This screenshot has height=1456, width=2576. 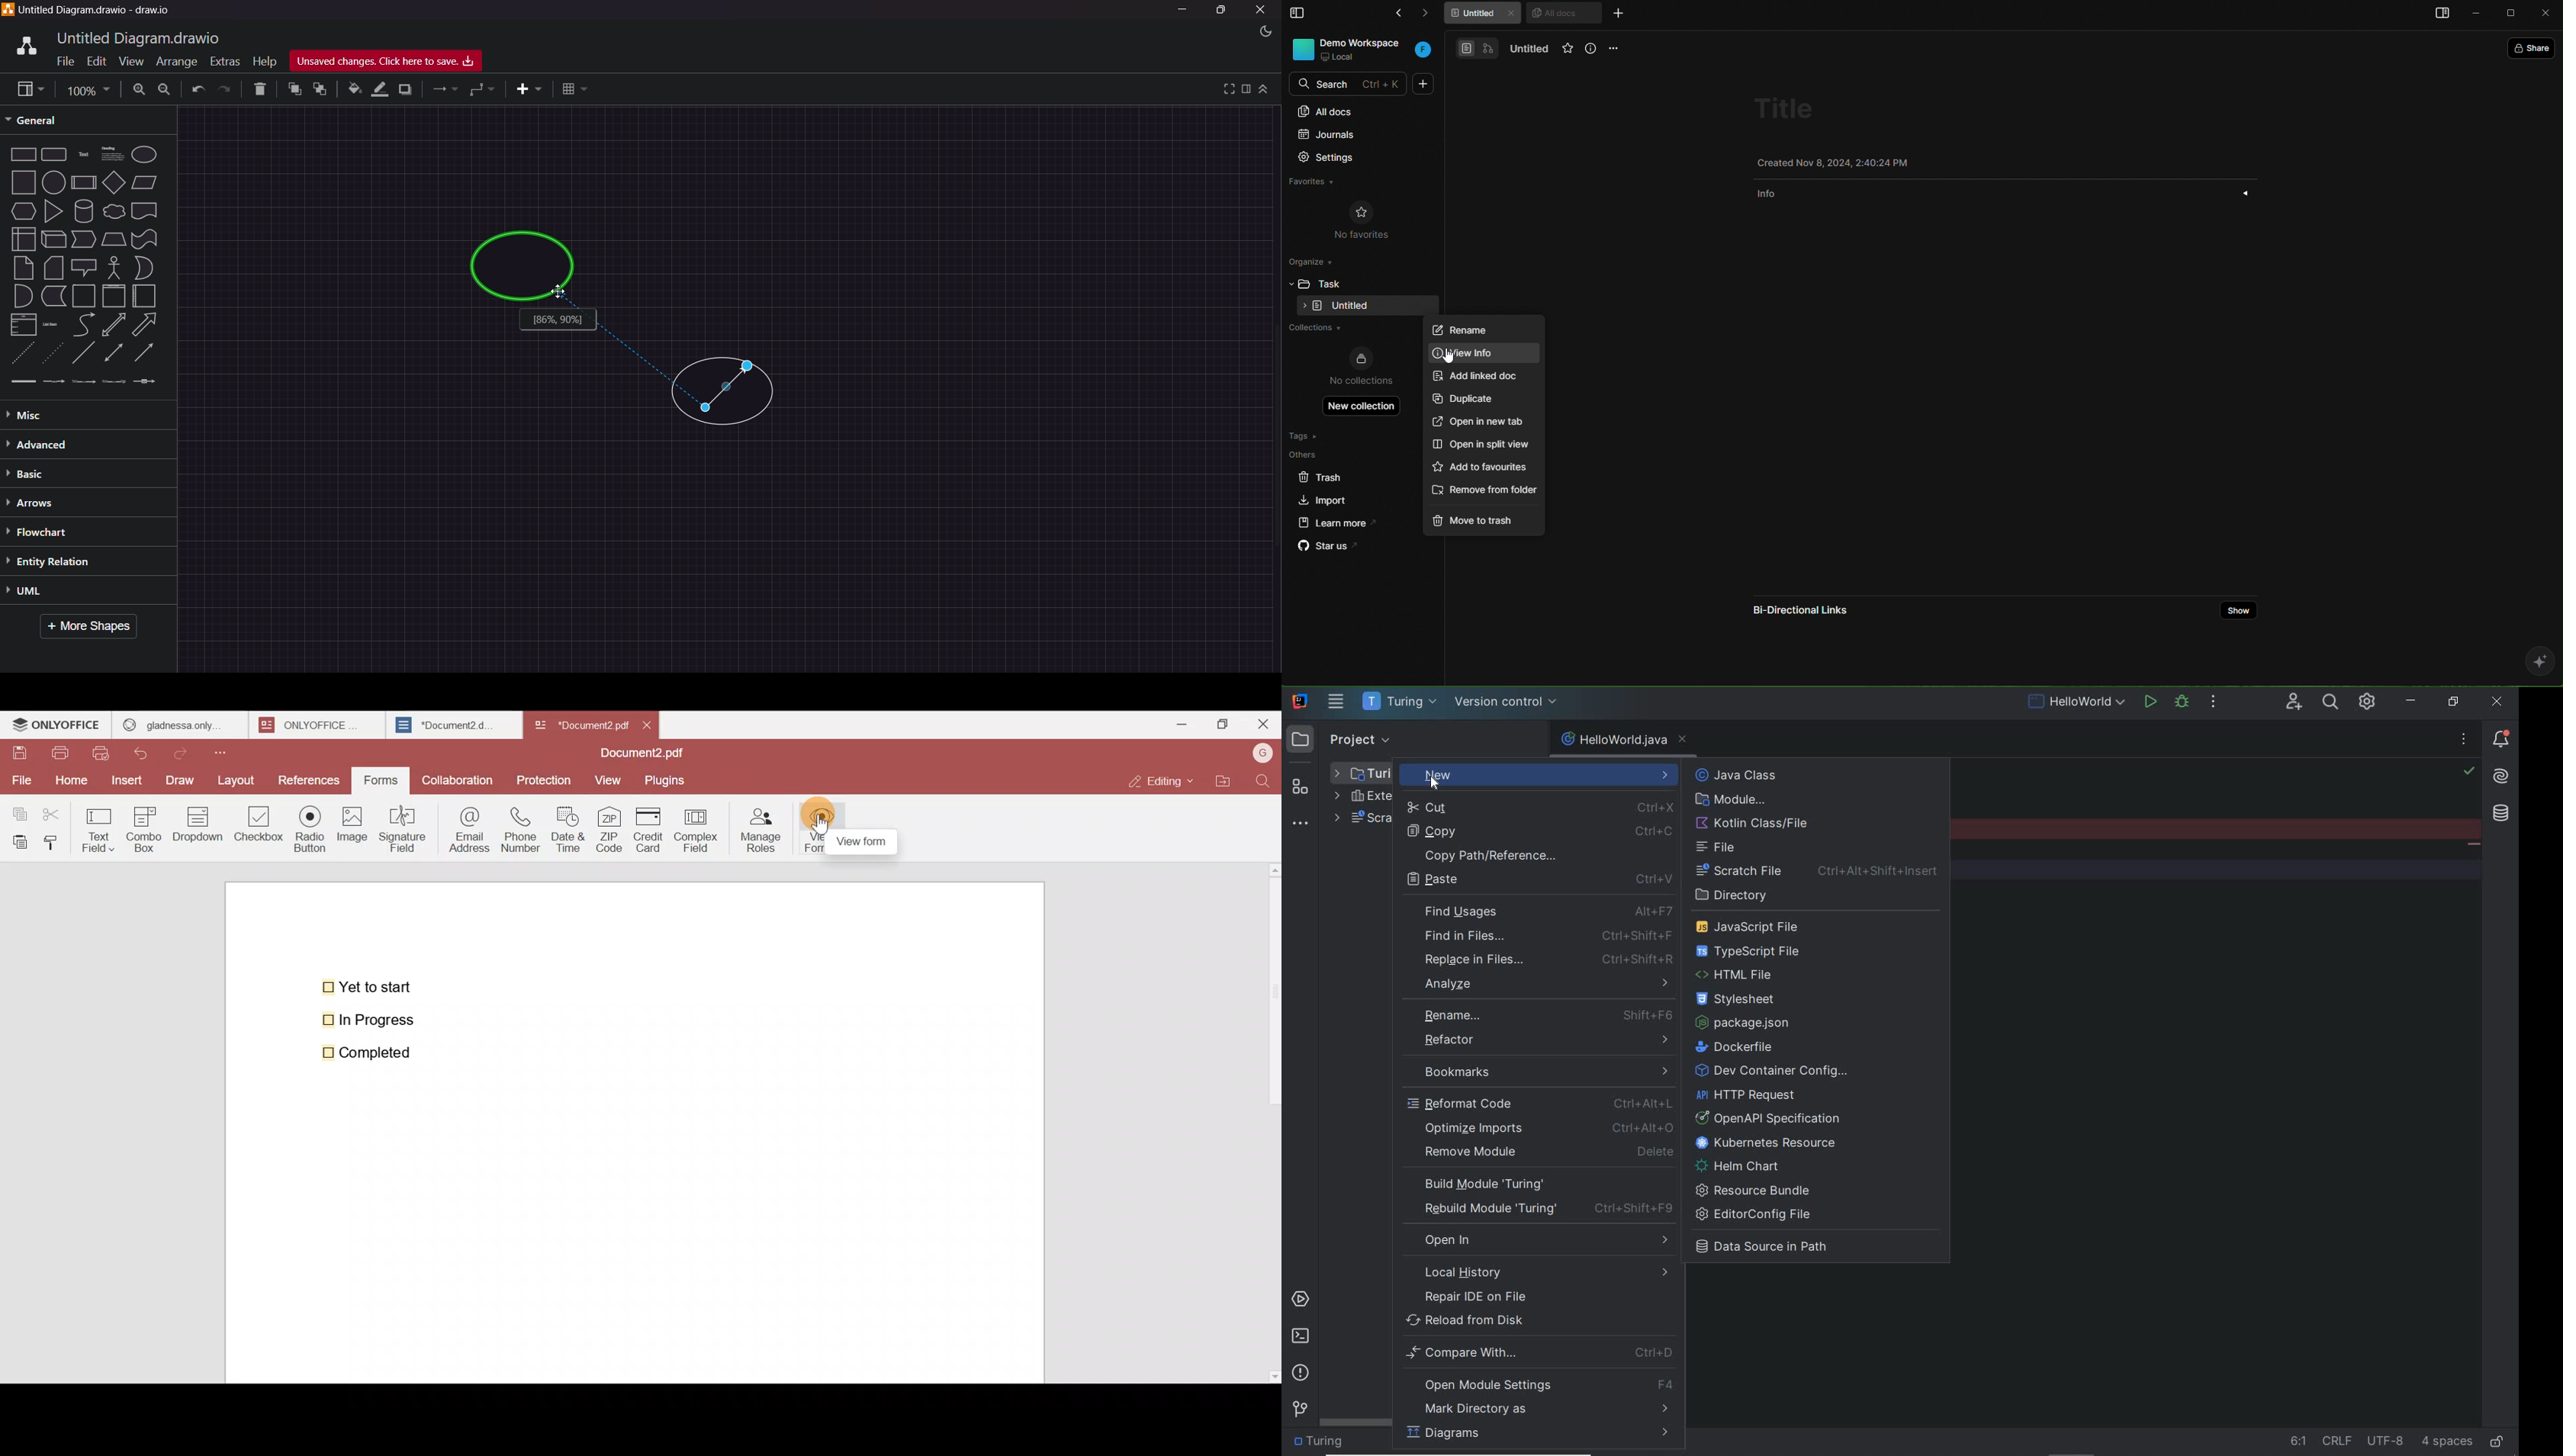 I want to click on File, so click(x=21, y=779).